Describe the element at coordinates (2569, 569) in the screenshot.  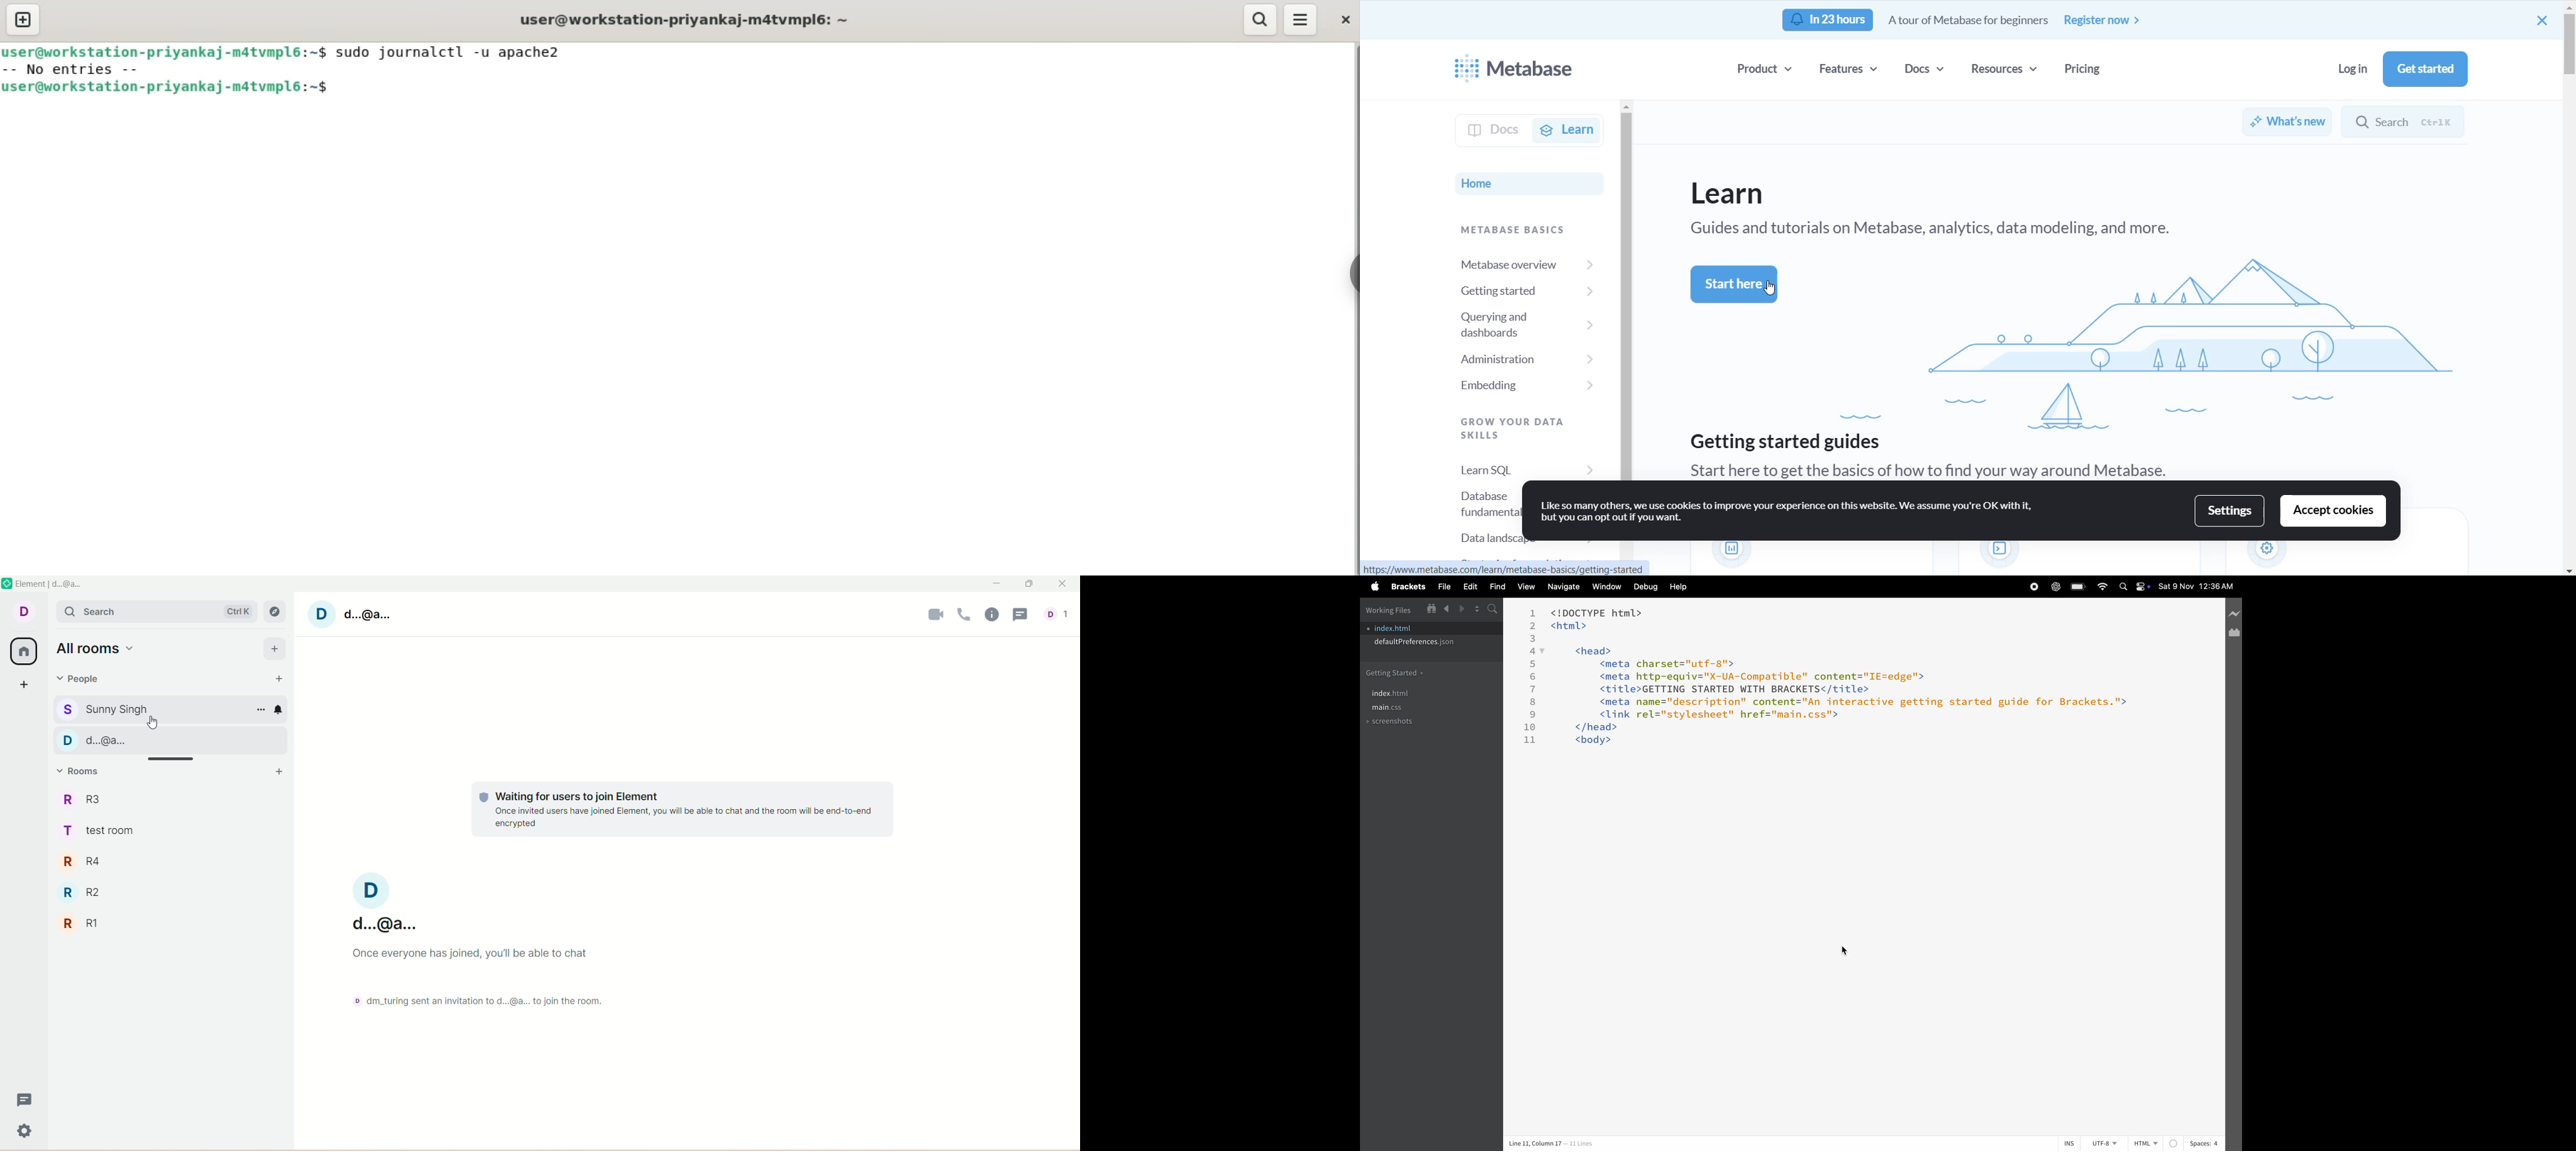
I see `movedown` at that location.